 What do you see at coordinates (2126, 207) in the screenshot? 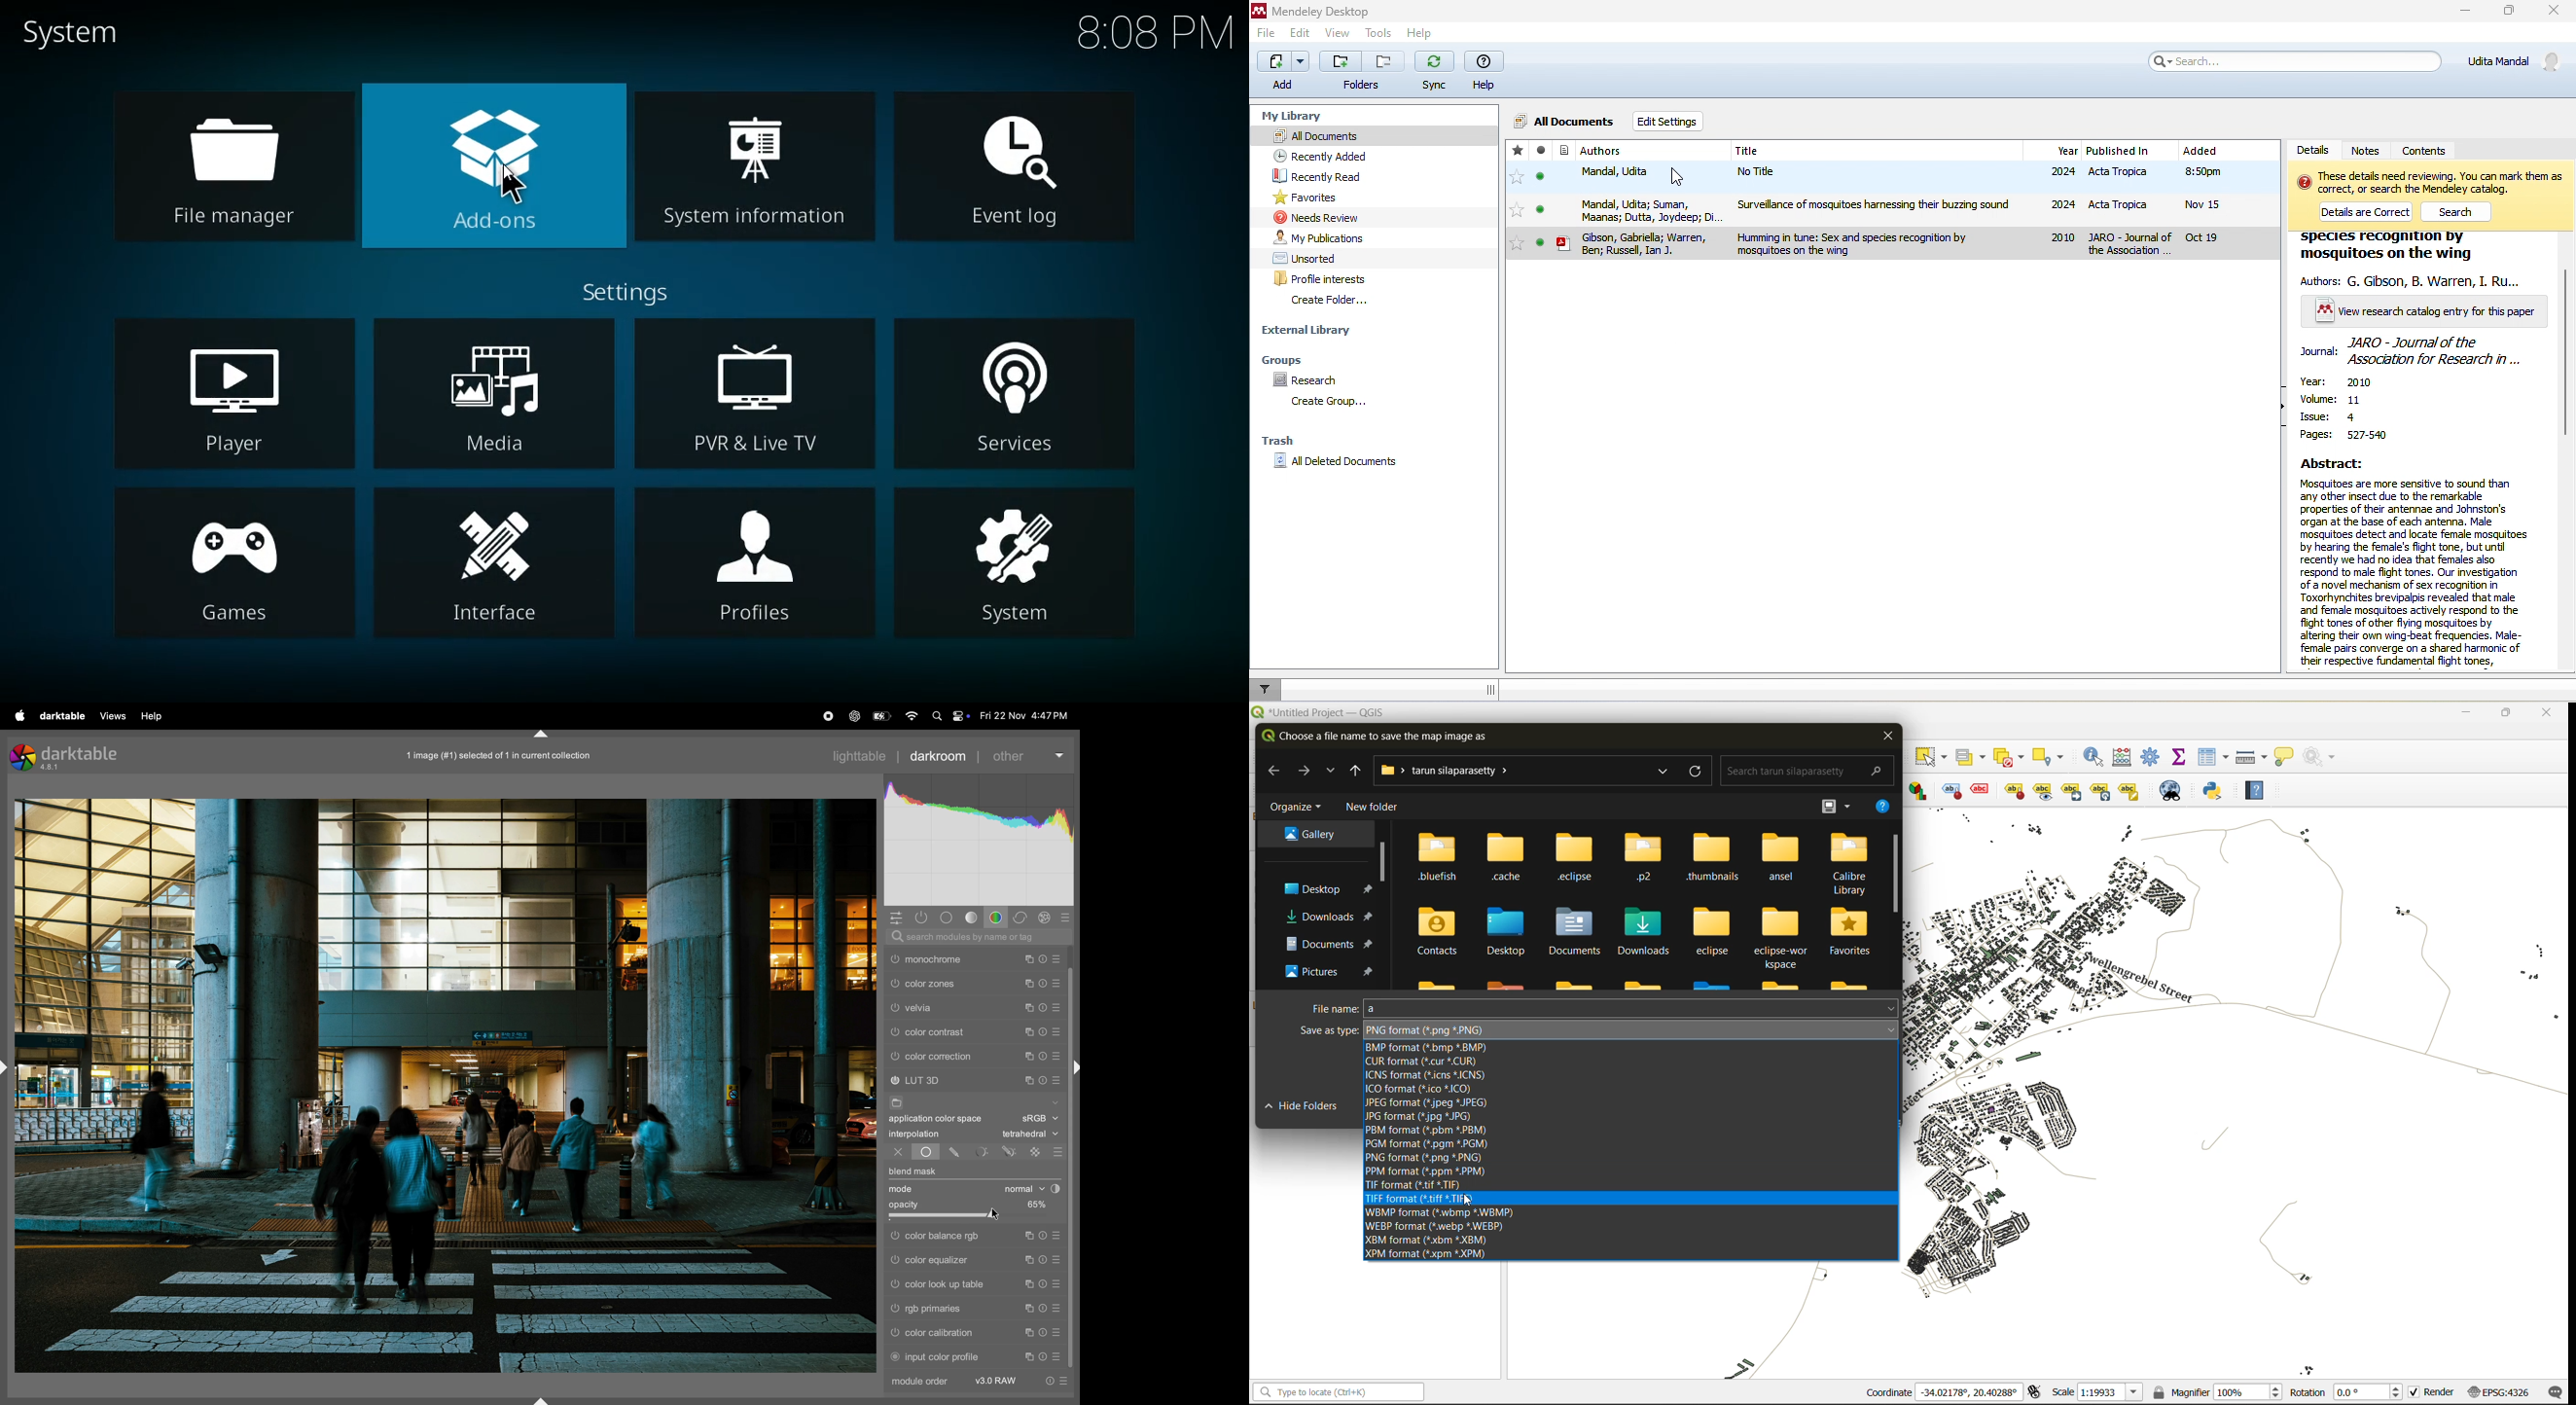
I see `acta tropica` at bounding box center [2126, 207].